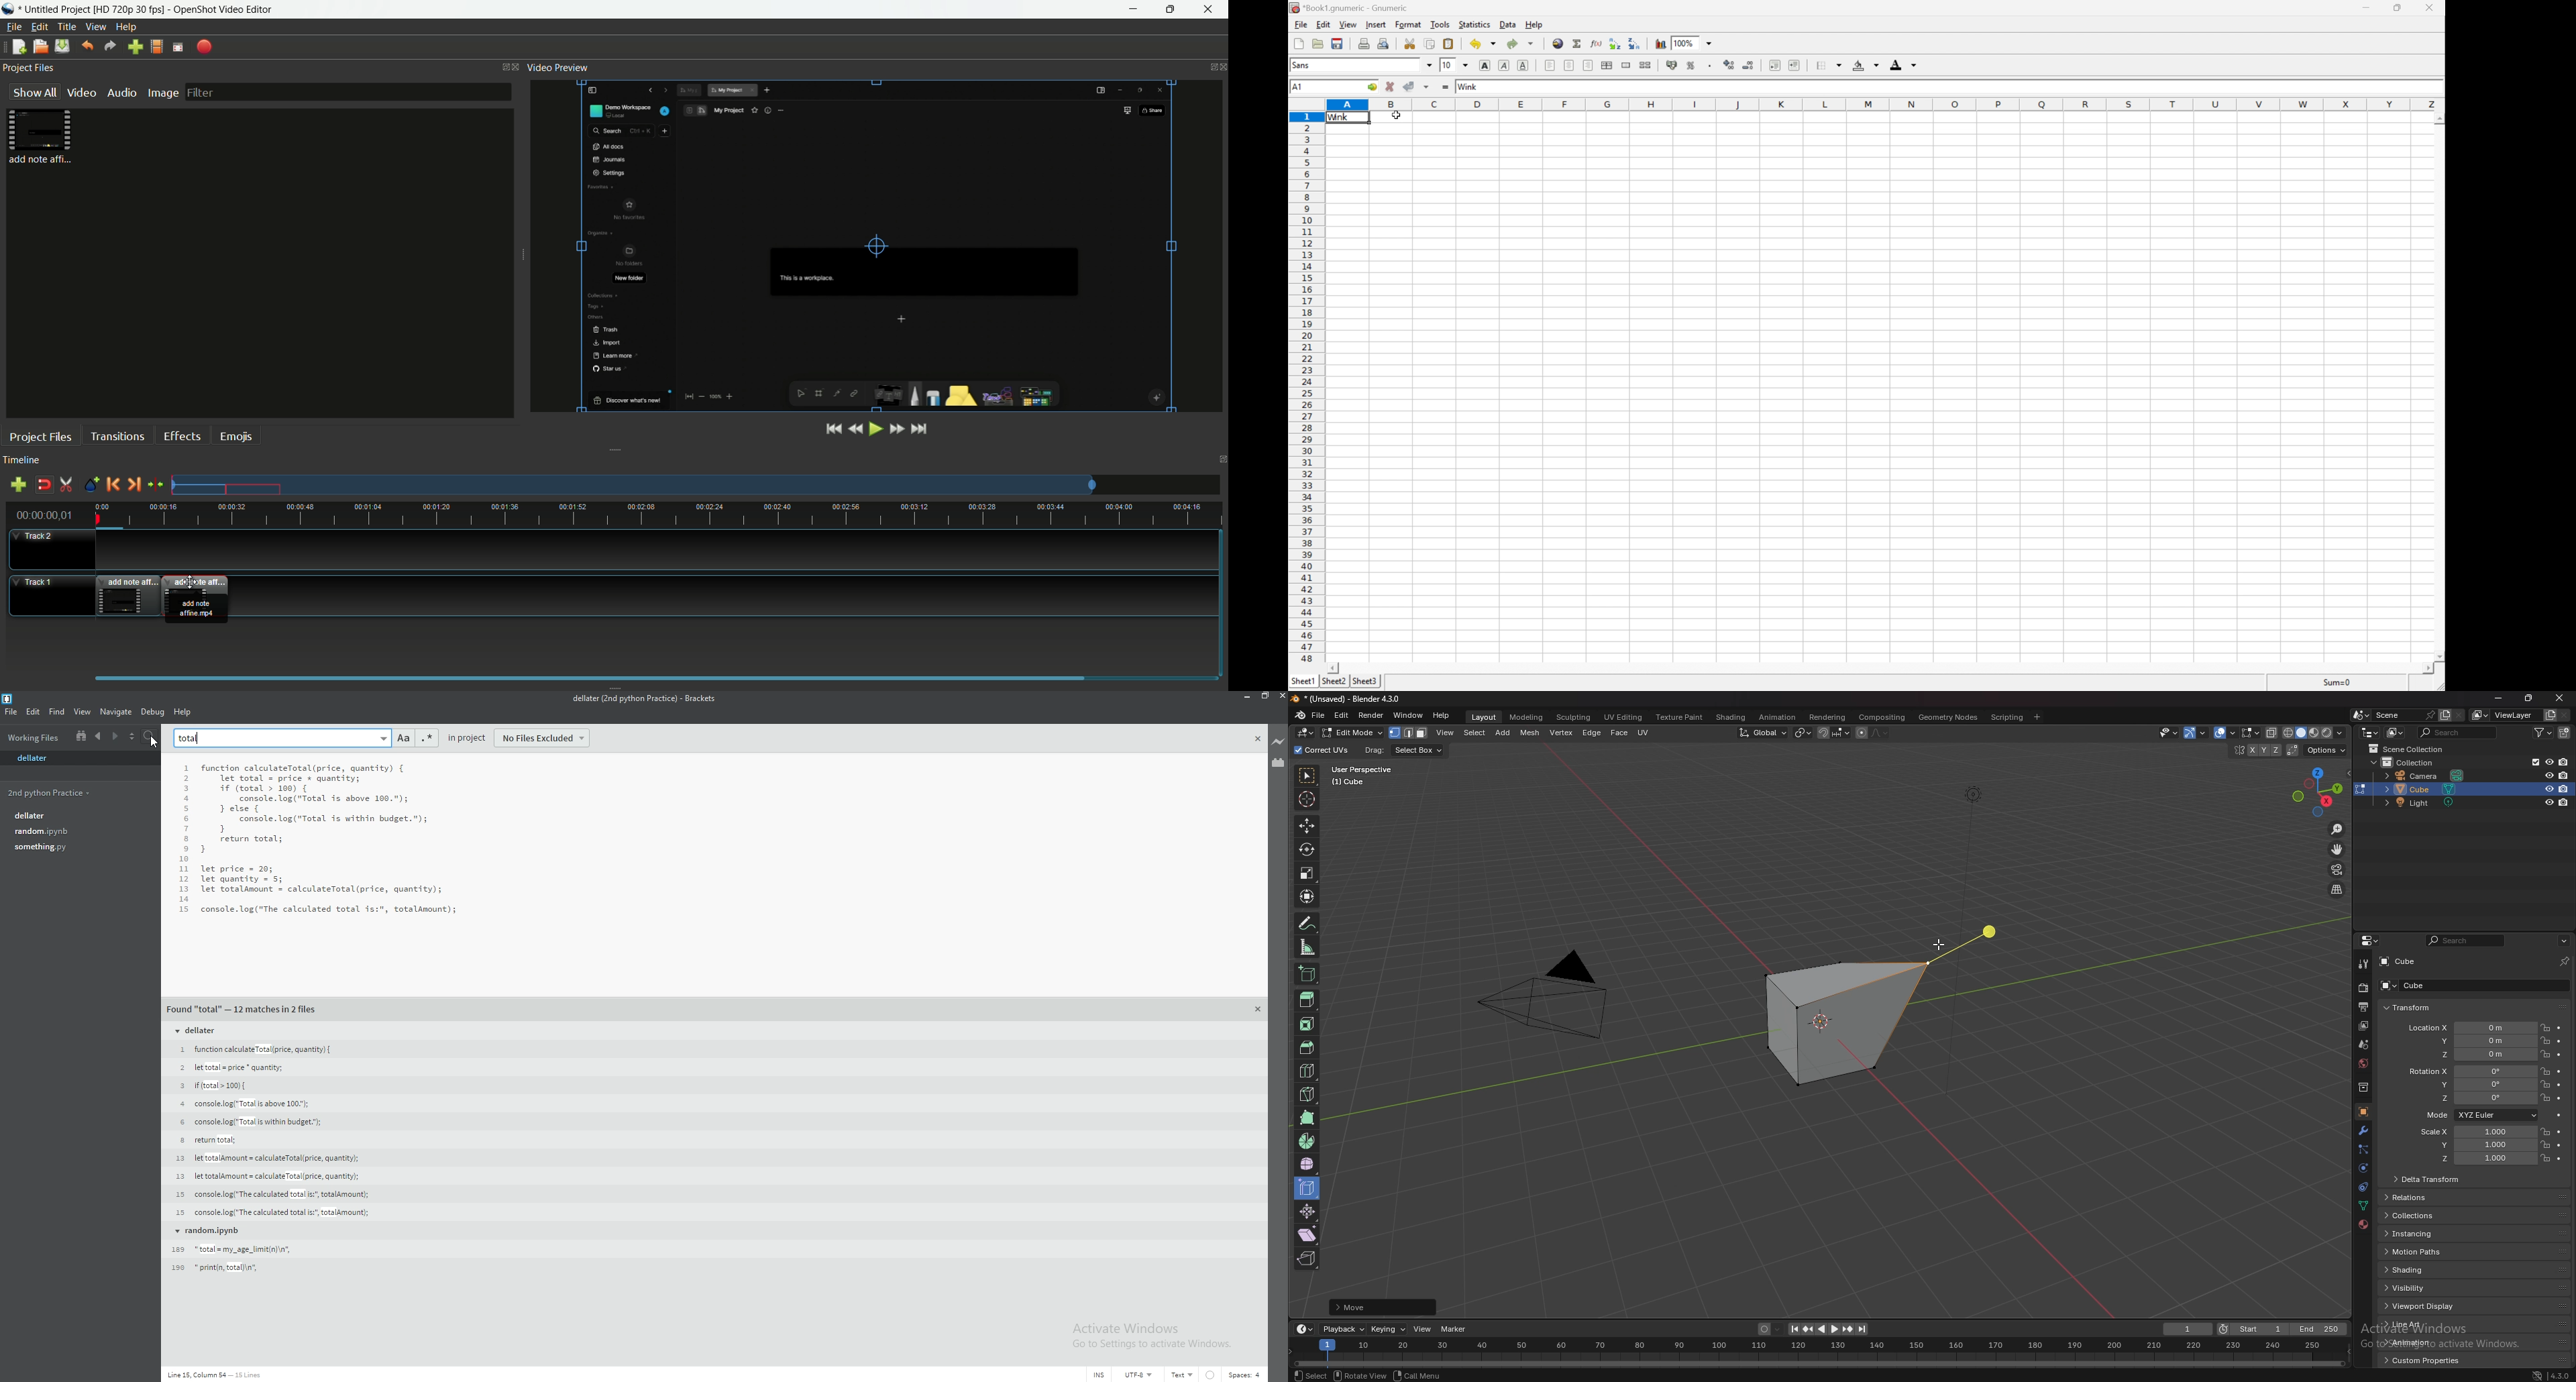 This screenshot has width=2576, height=1400. I want to click on dellater, so click(38, 759).